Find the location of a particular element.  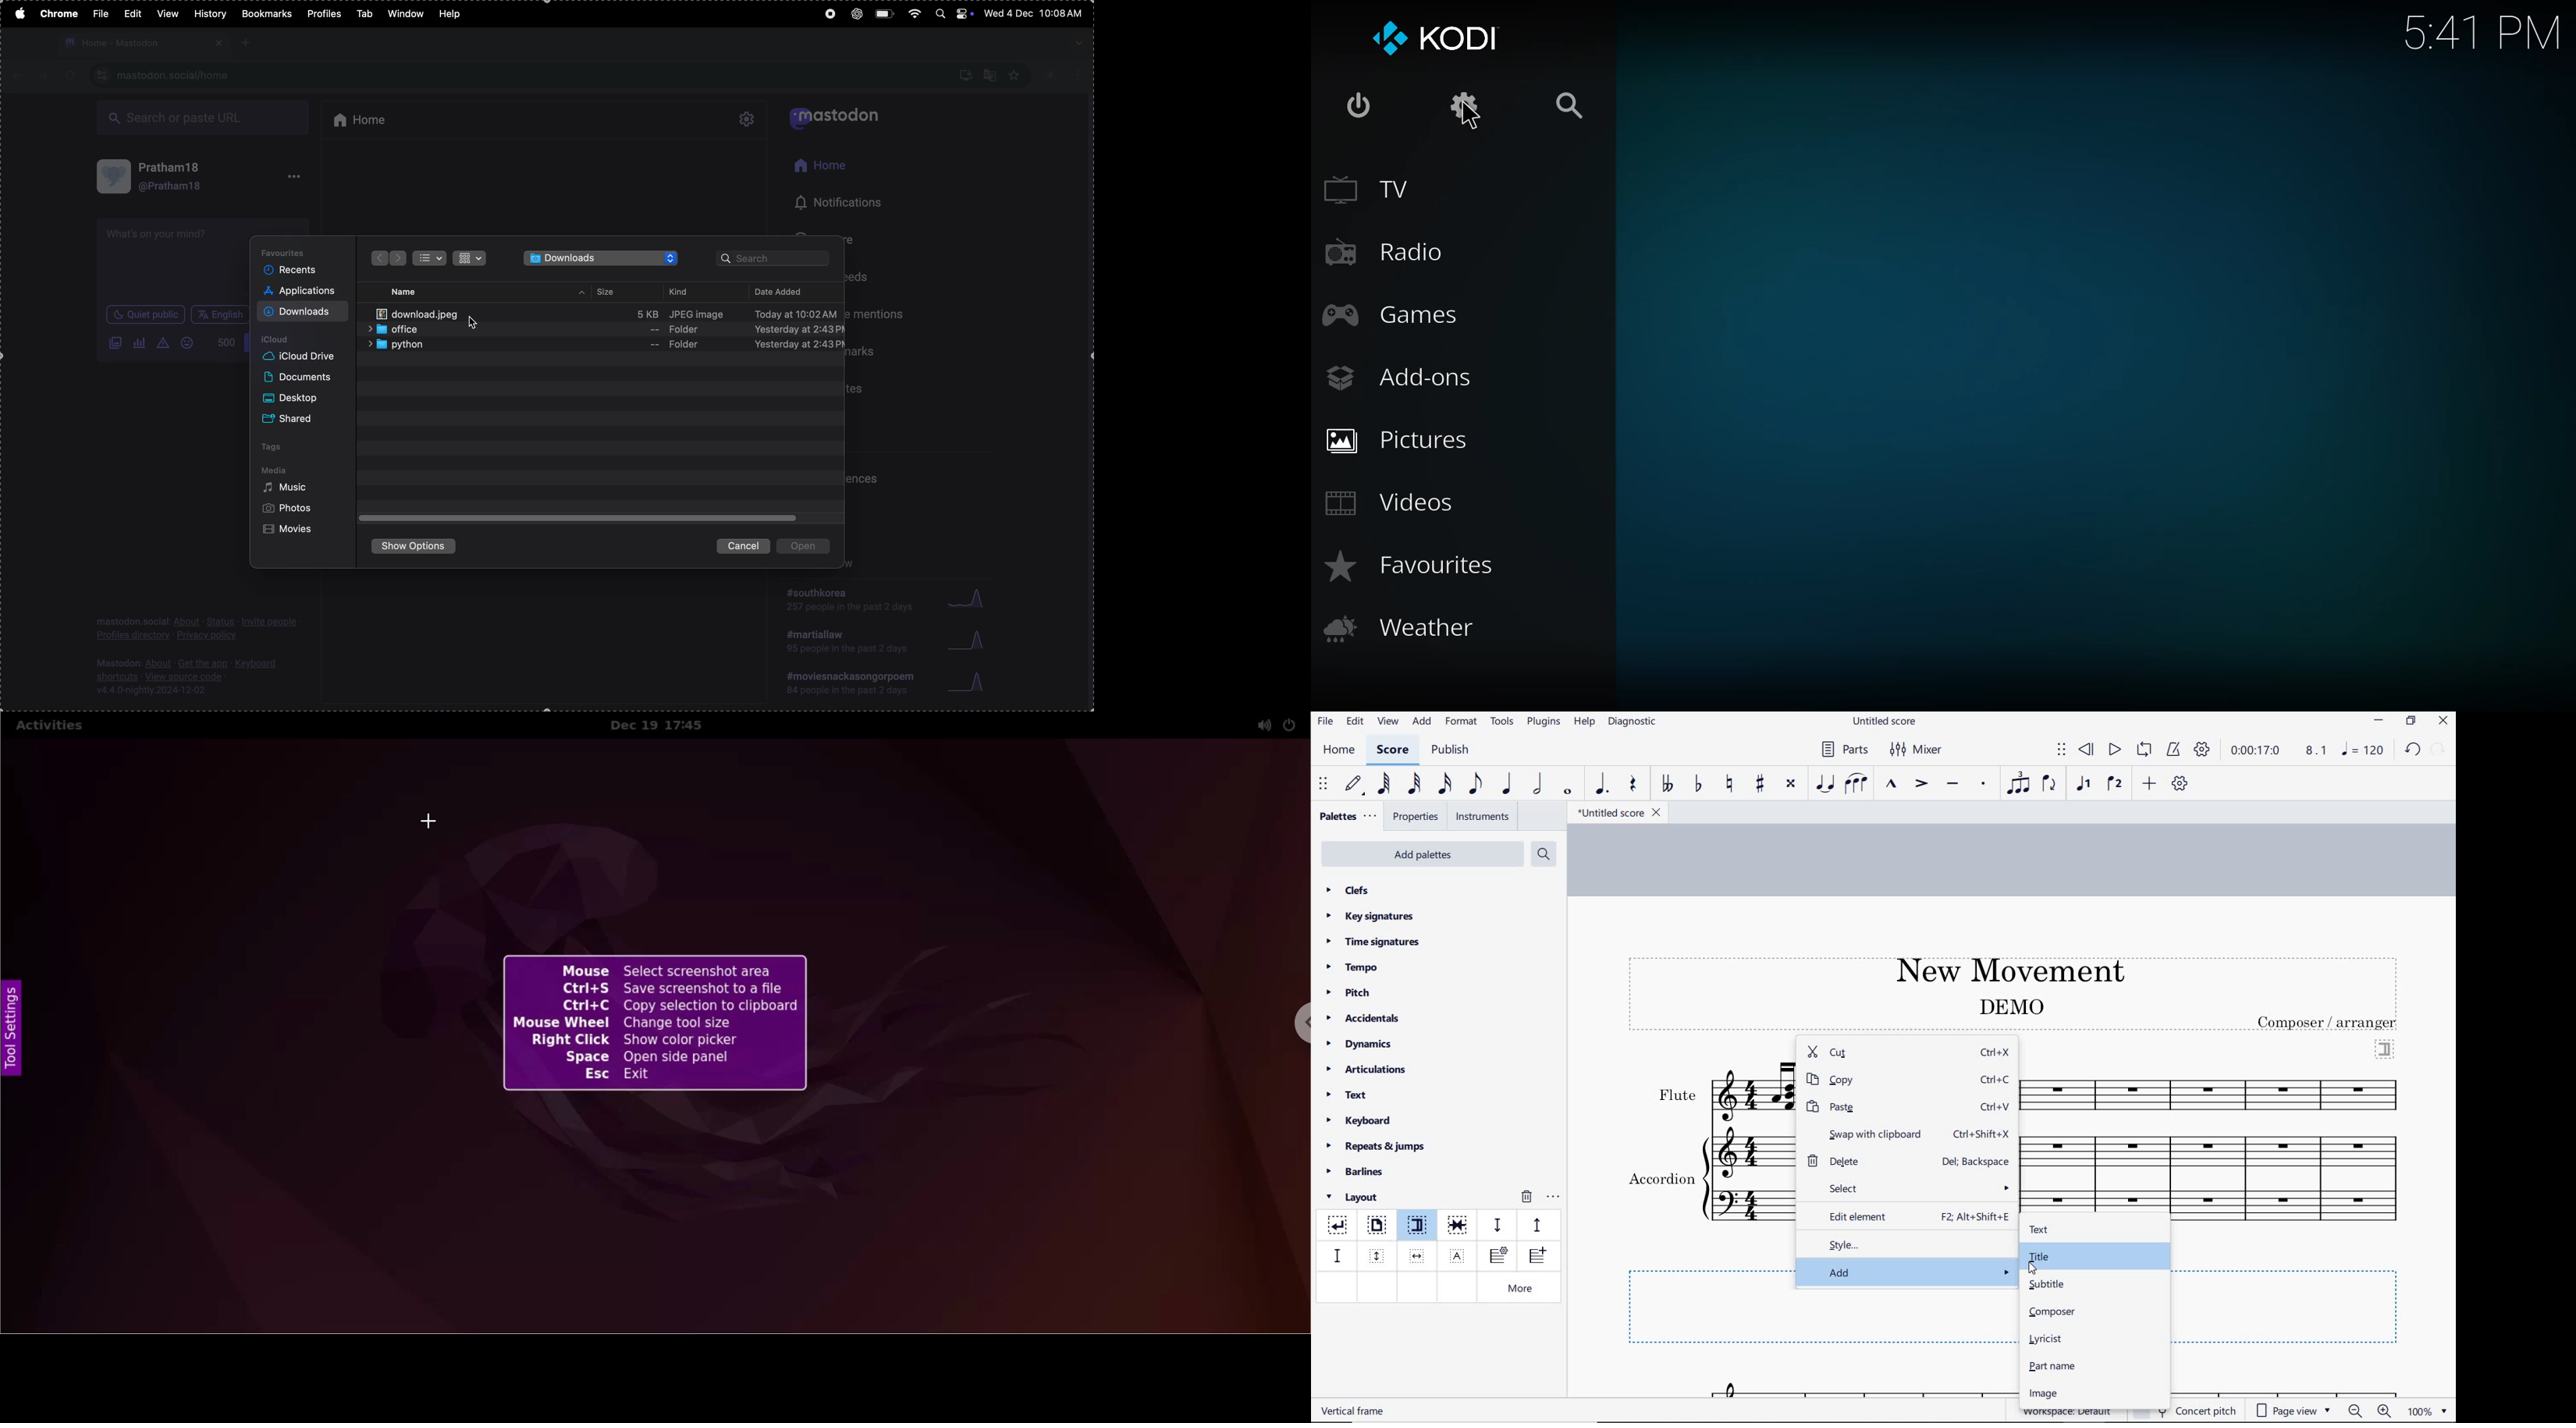

source code description is located at coordinates (190, 676).